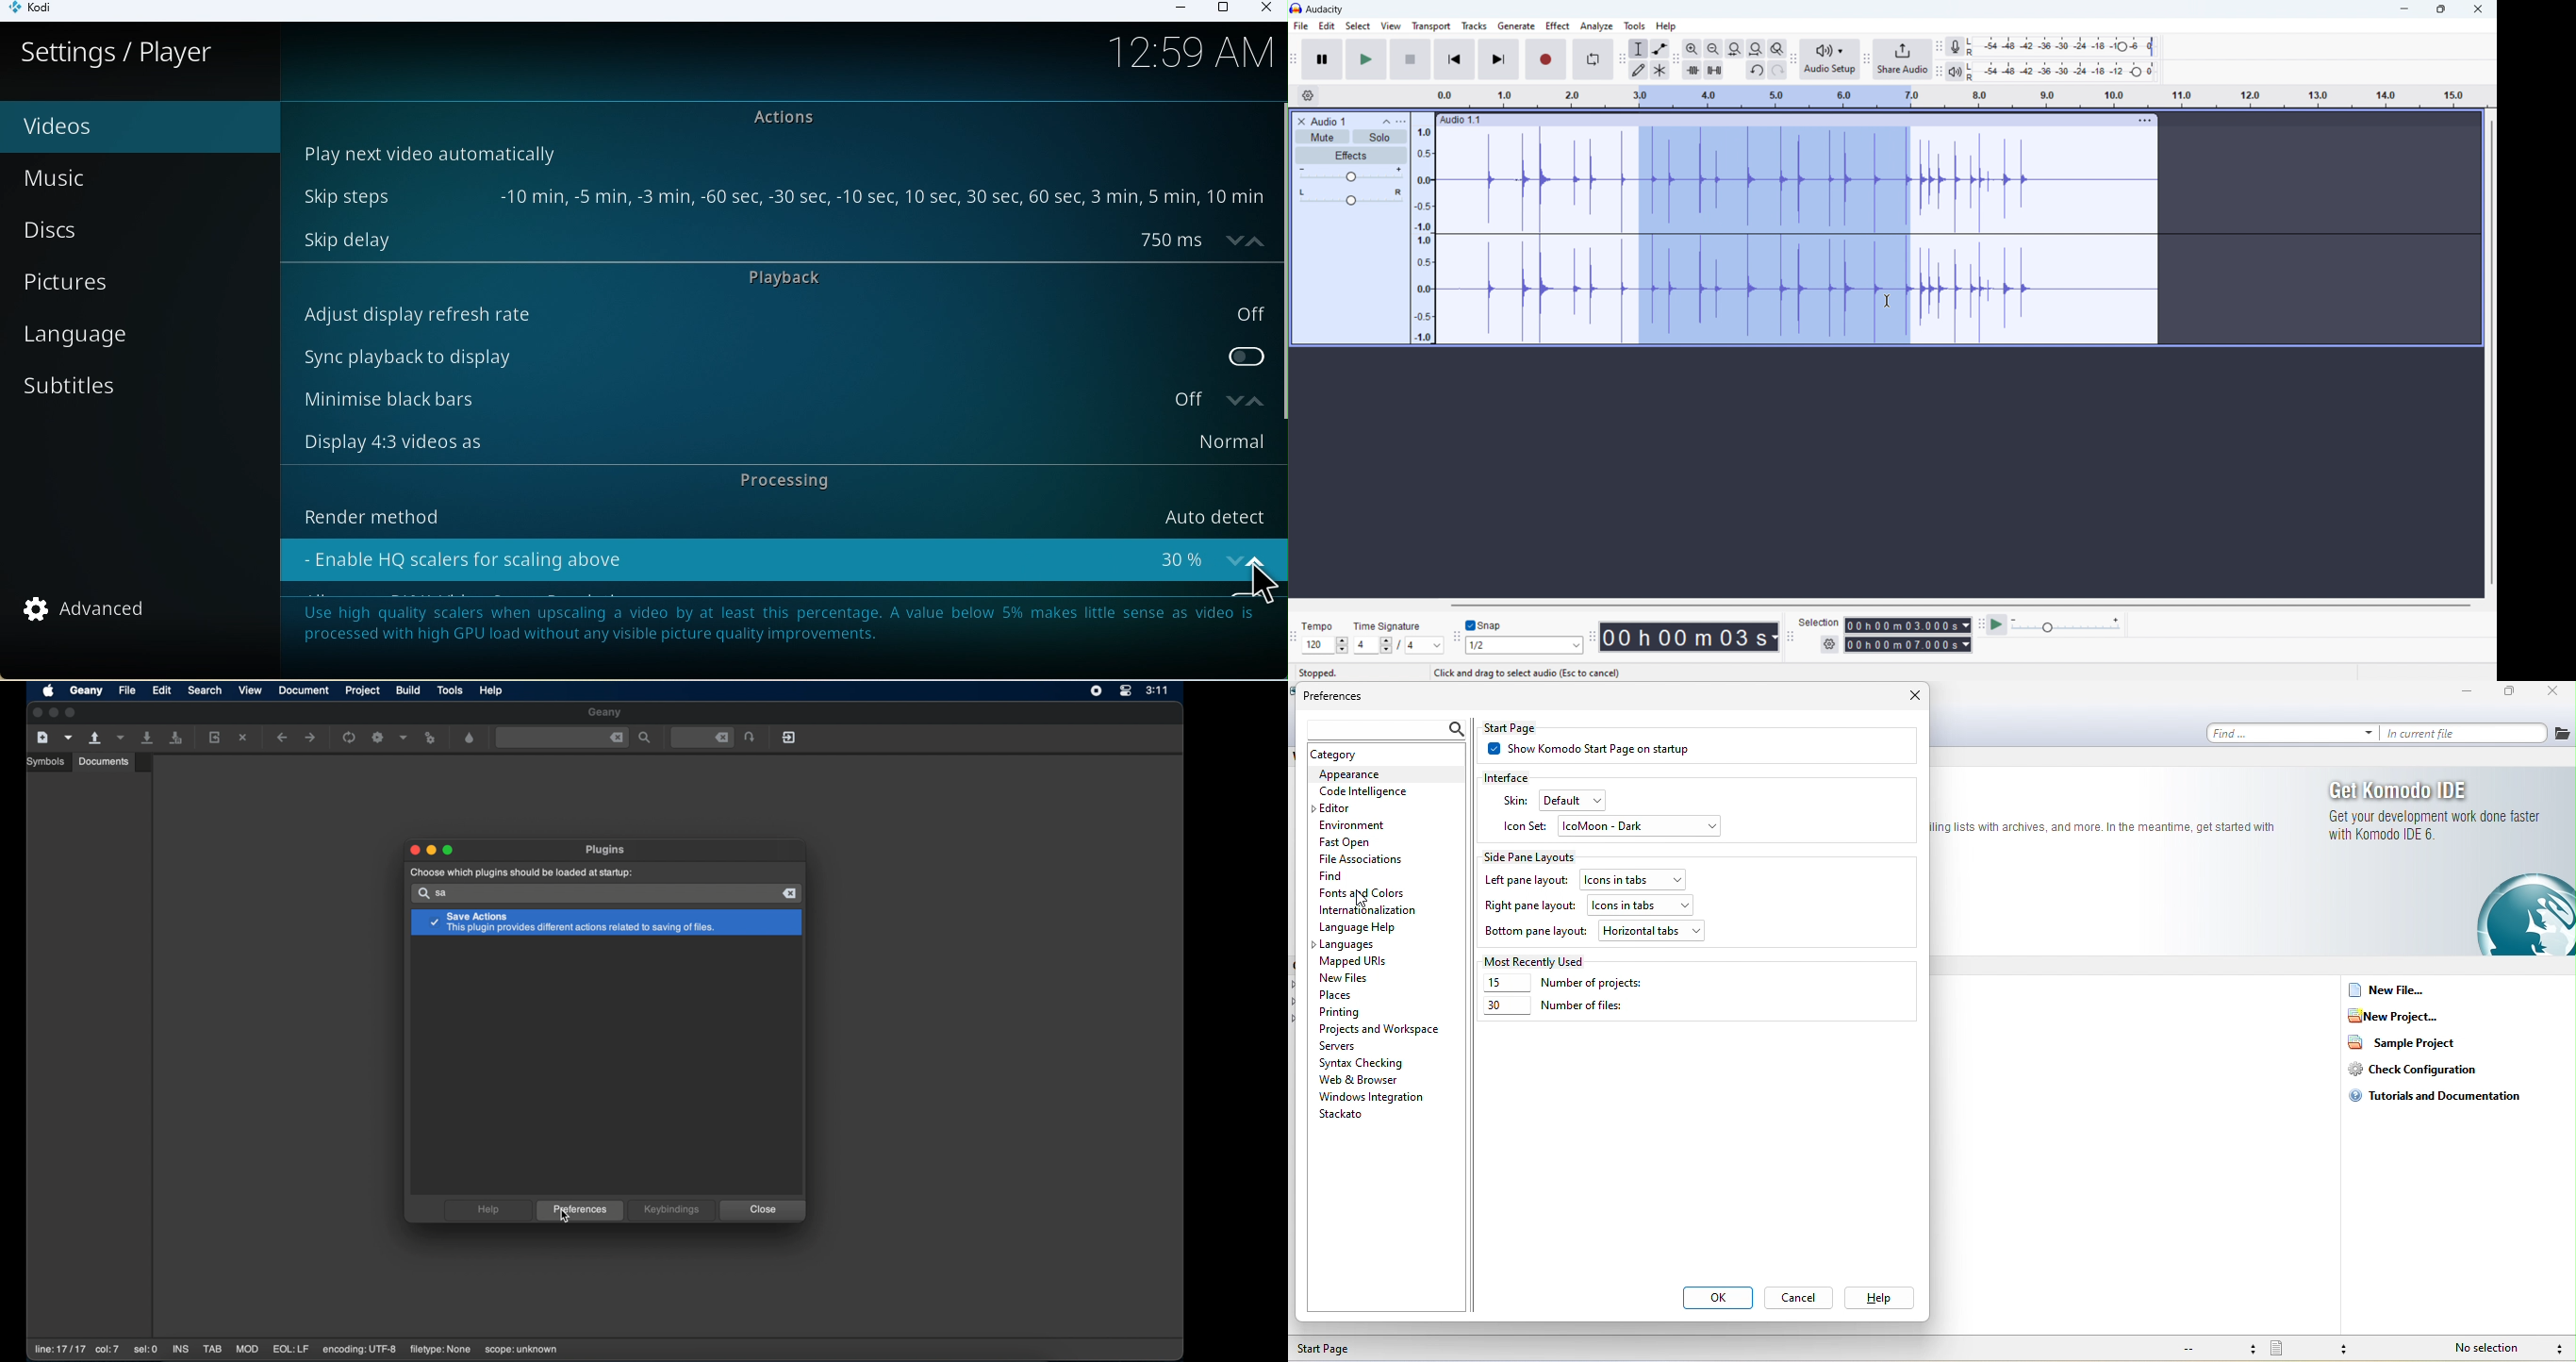 Image resolution: width=2576 pixels, height=1372 pixels. What do you see at coordinates (672, 1210) in the screenshot?
I see `keybindings` at bounding box center [672, 1210].